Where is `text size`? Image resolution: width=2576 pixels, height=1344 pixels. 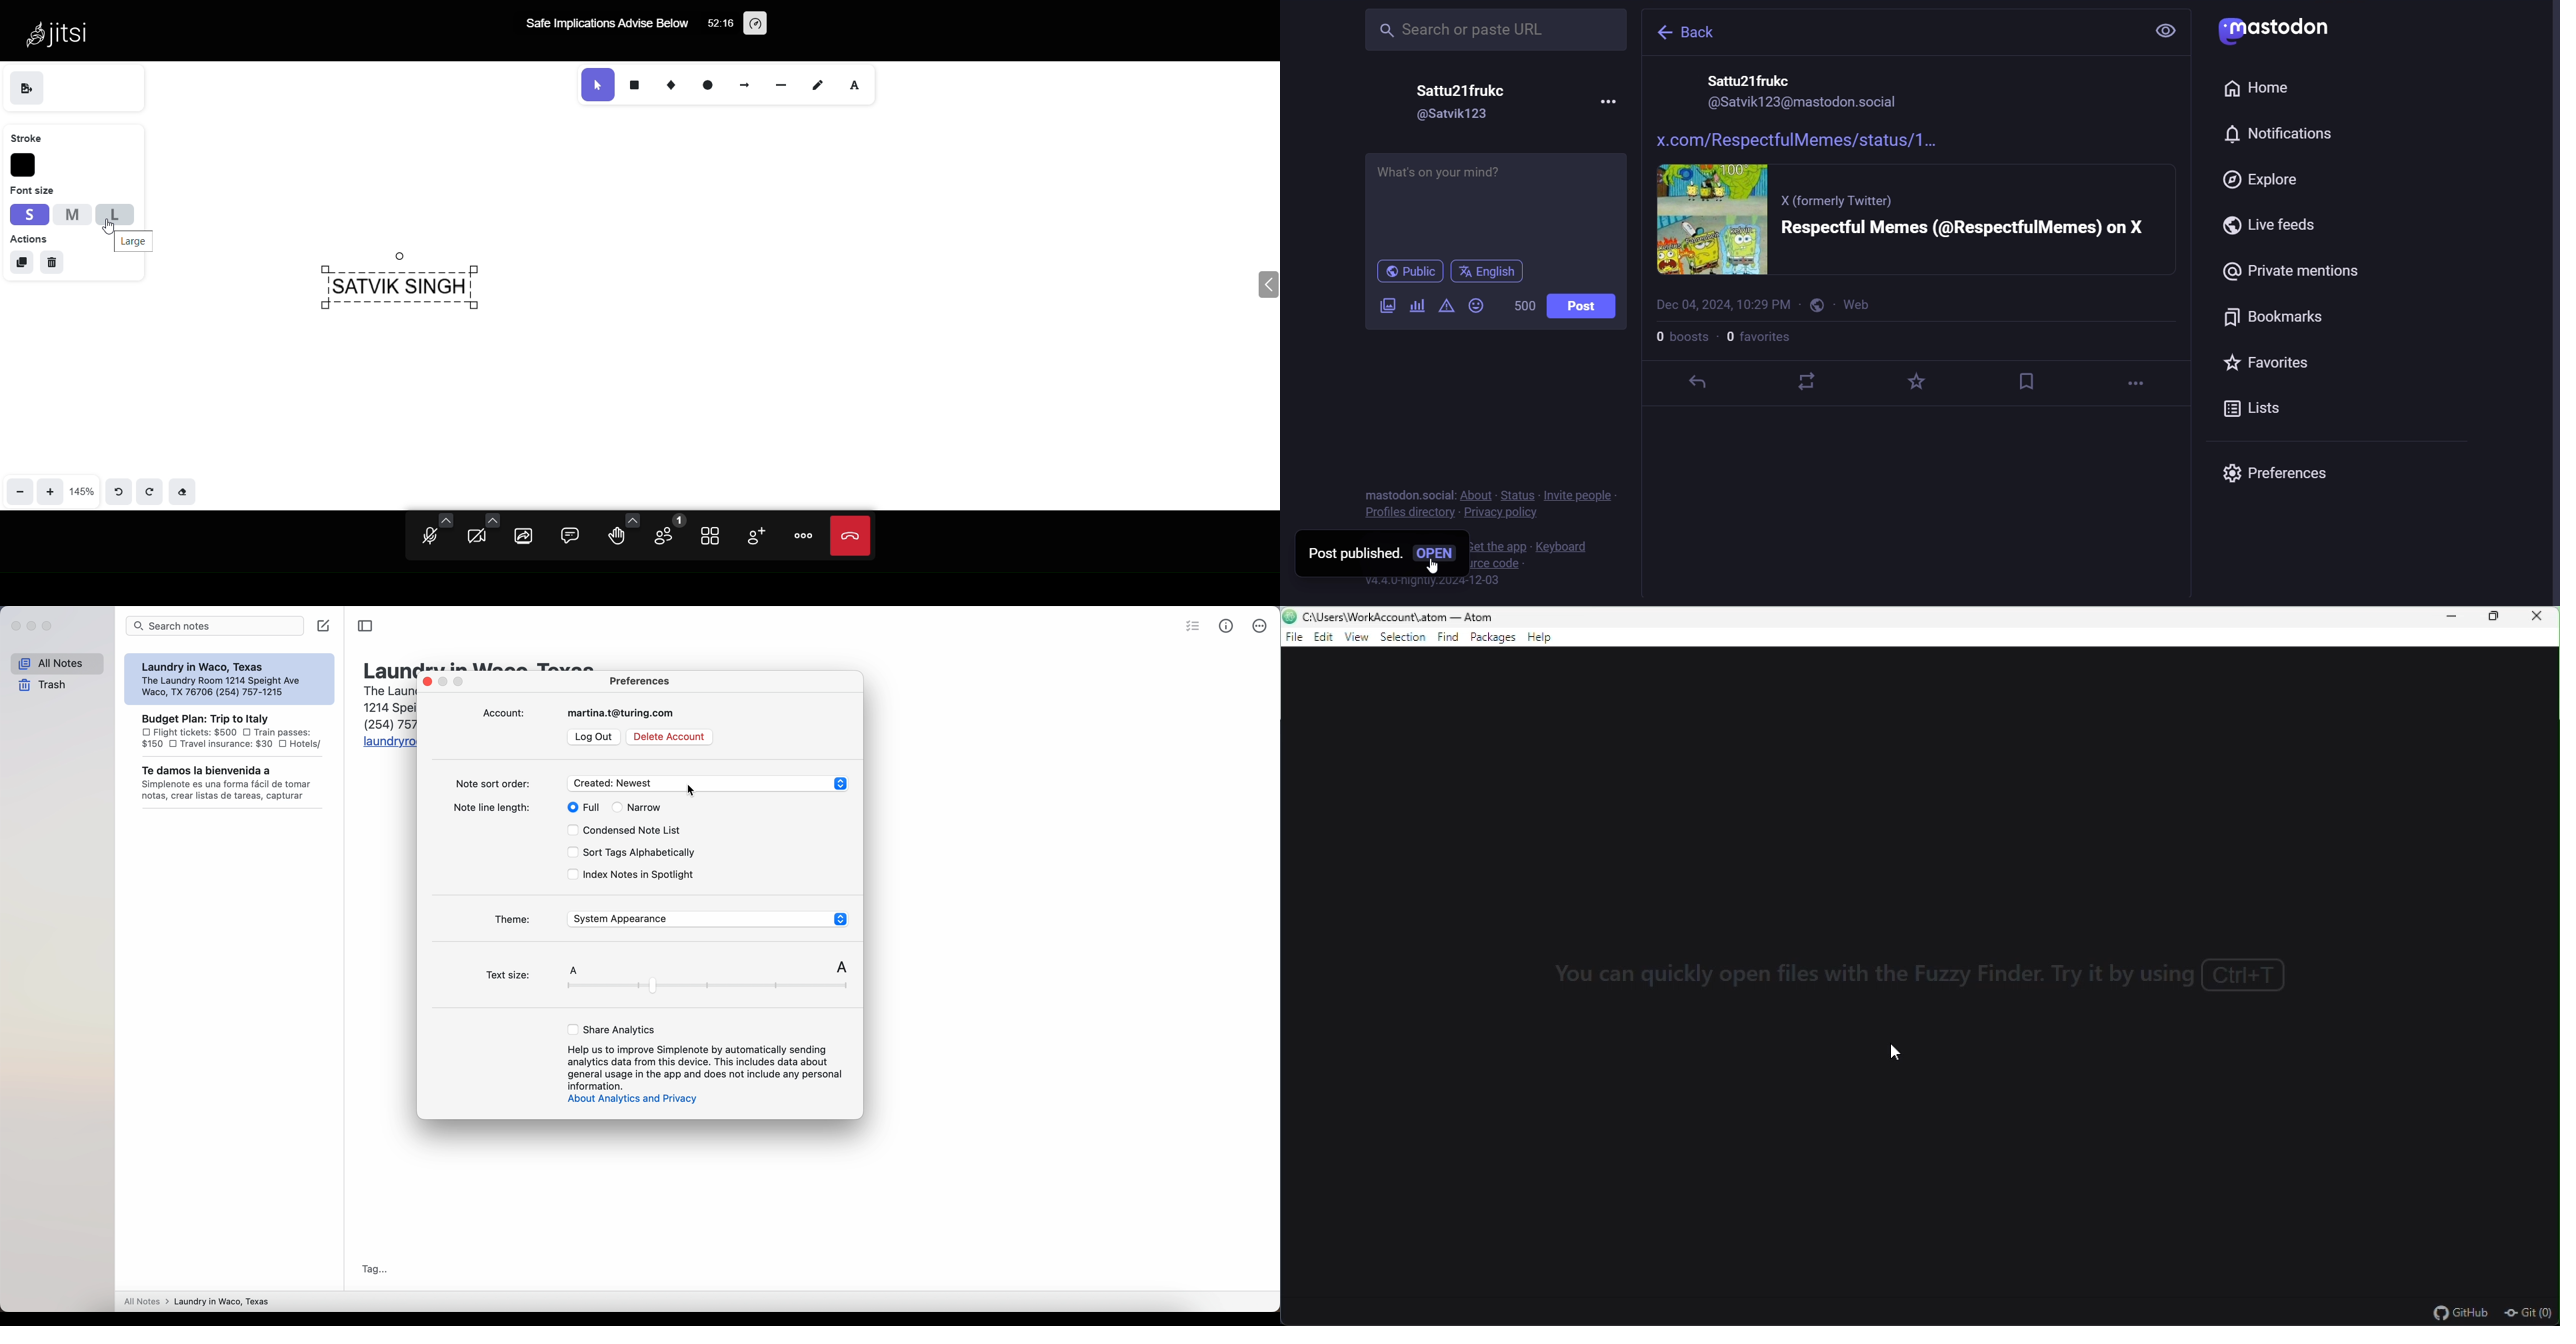
text size is located at coordinates (665, 979).